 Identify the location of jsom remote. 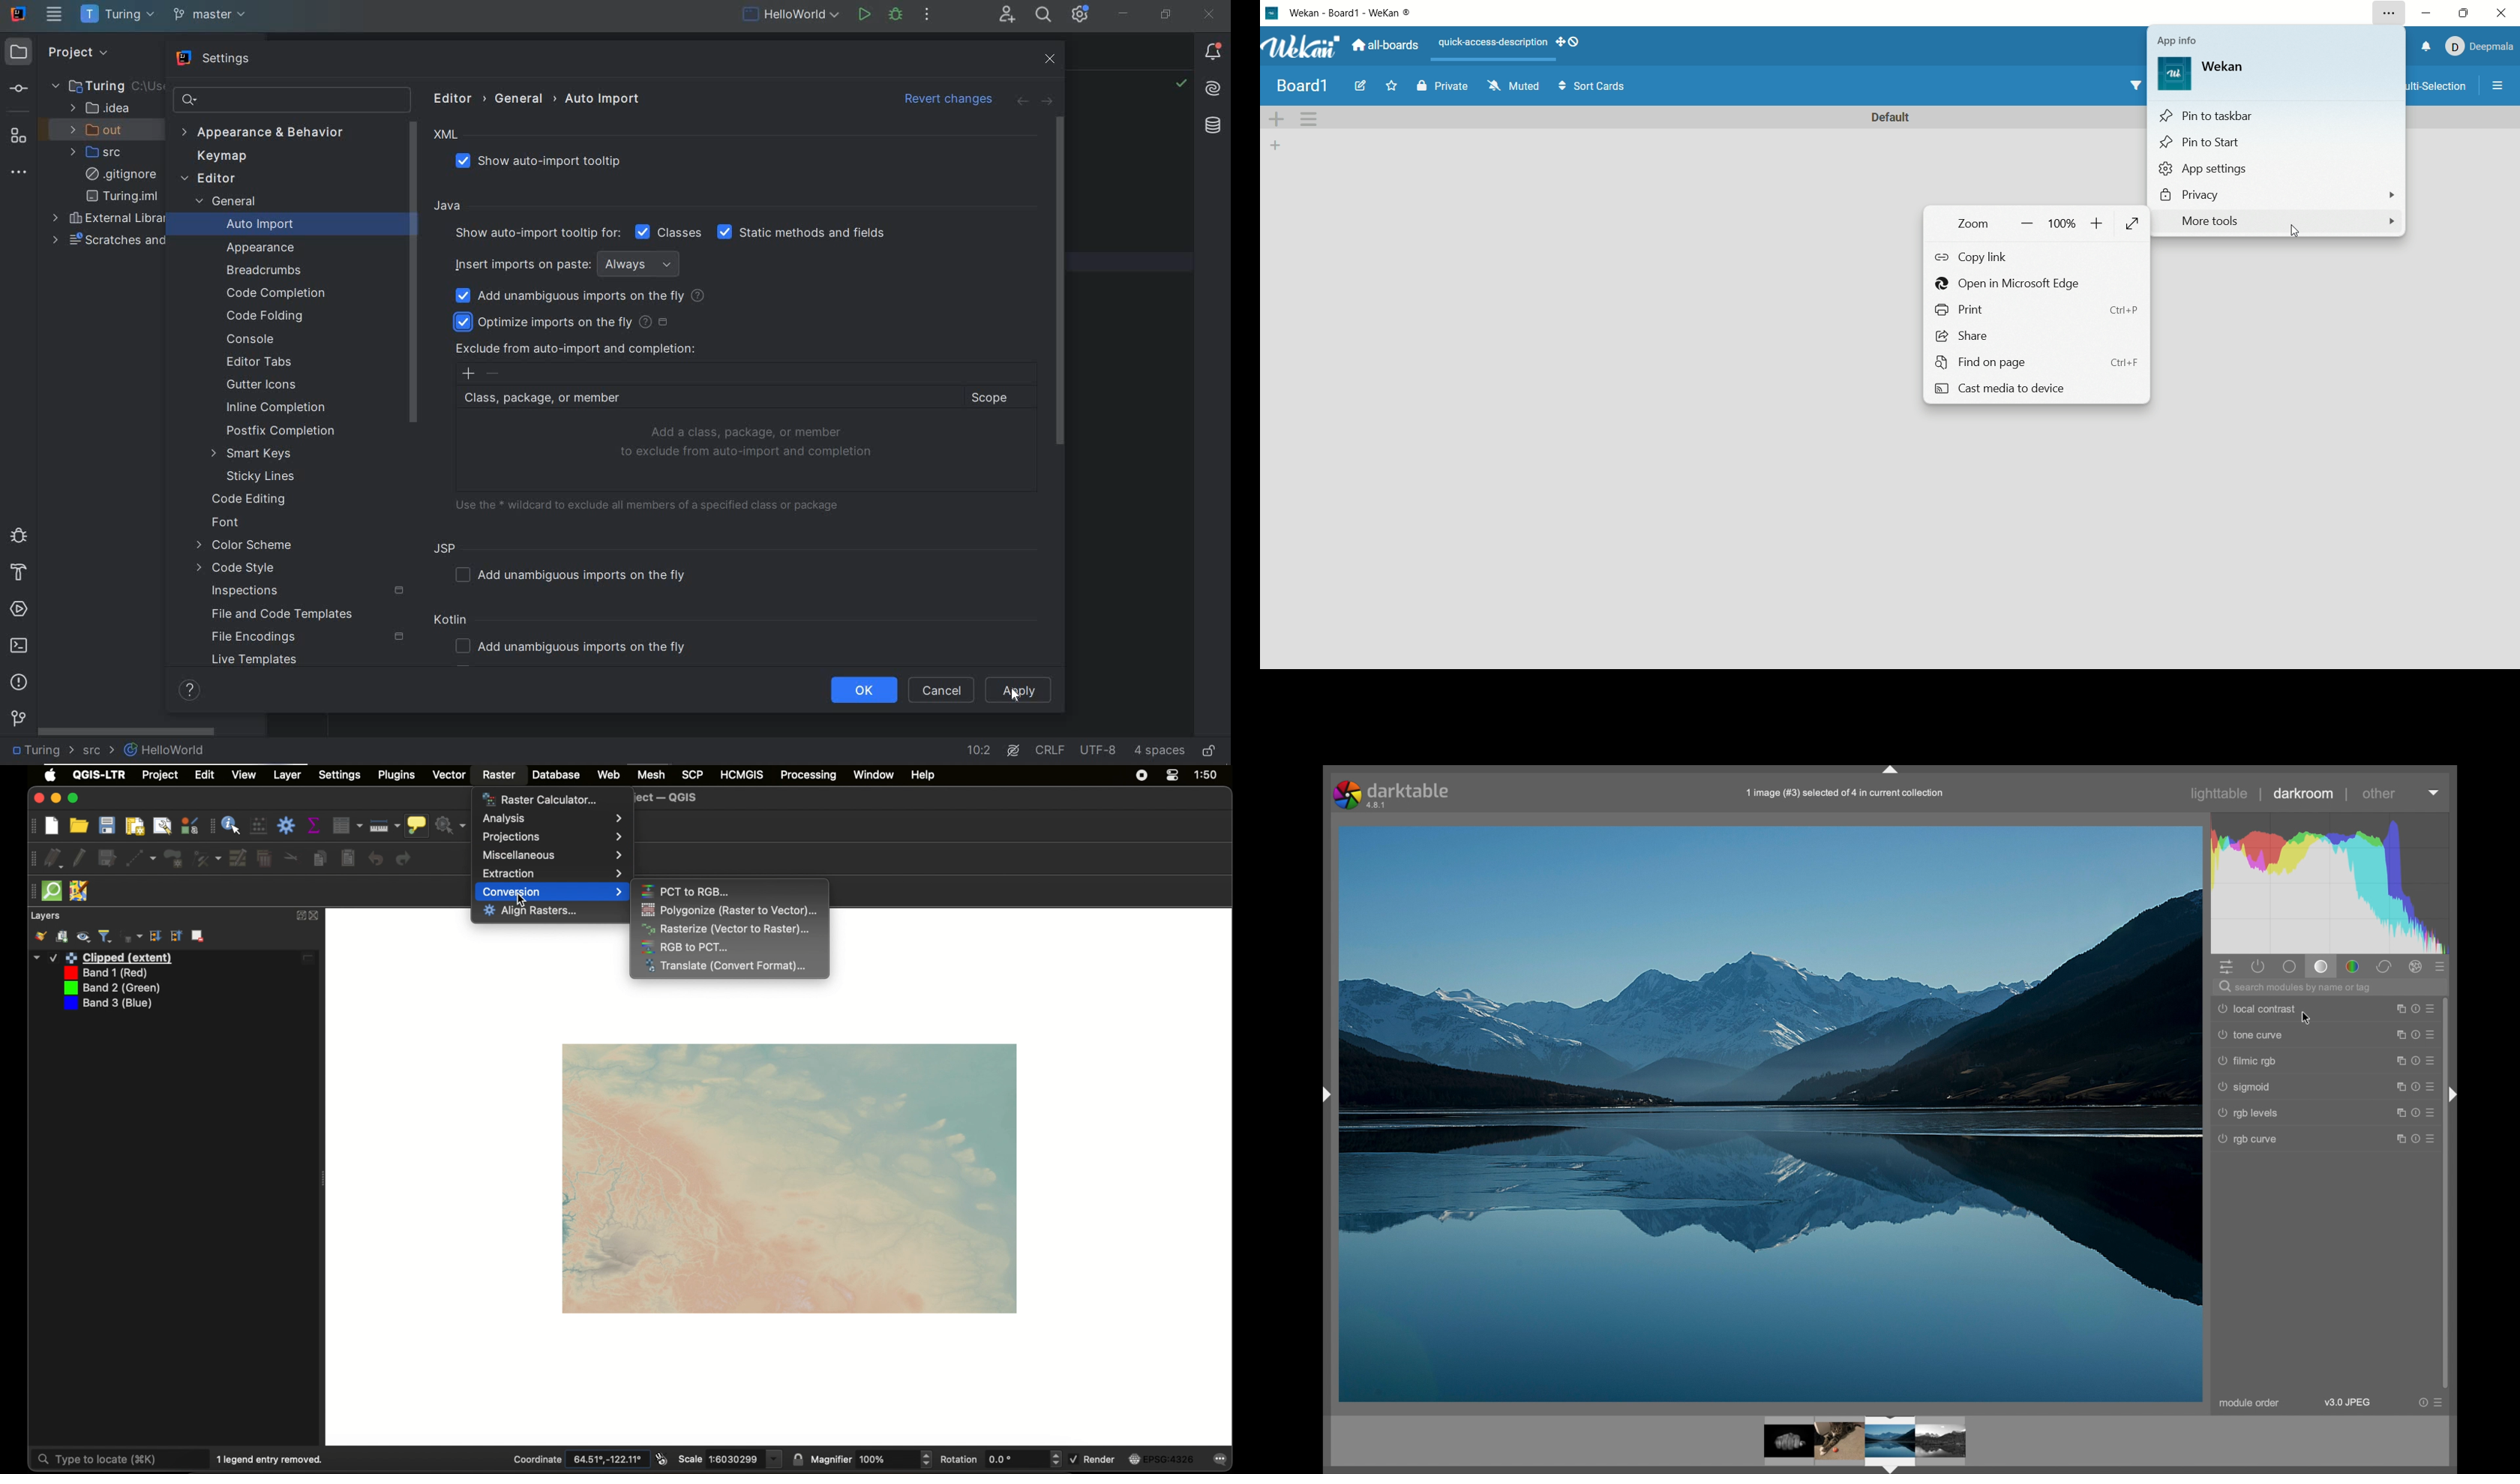
(79, 891).